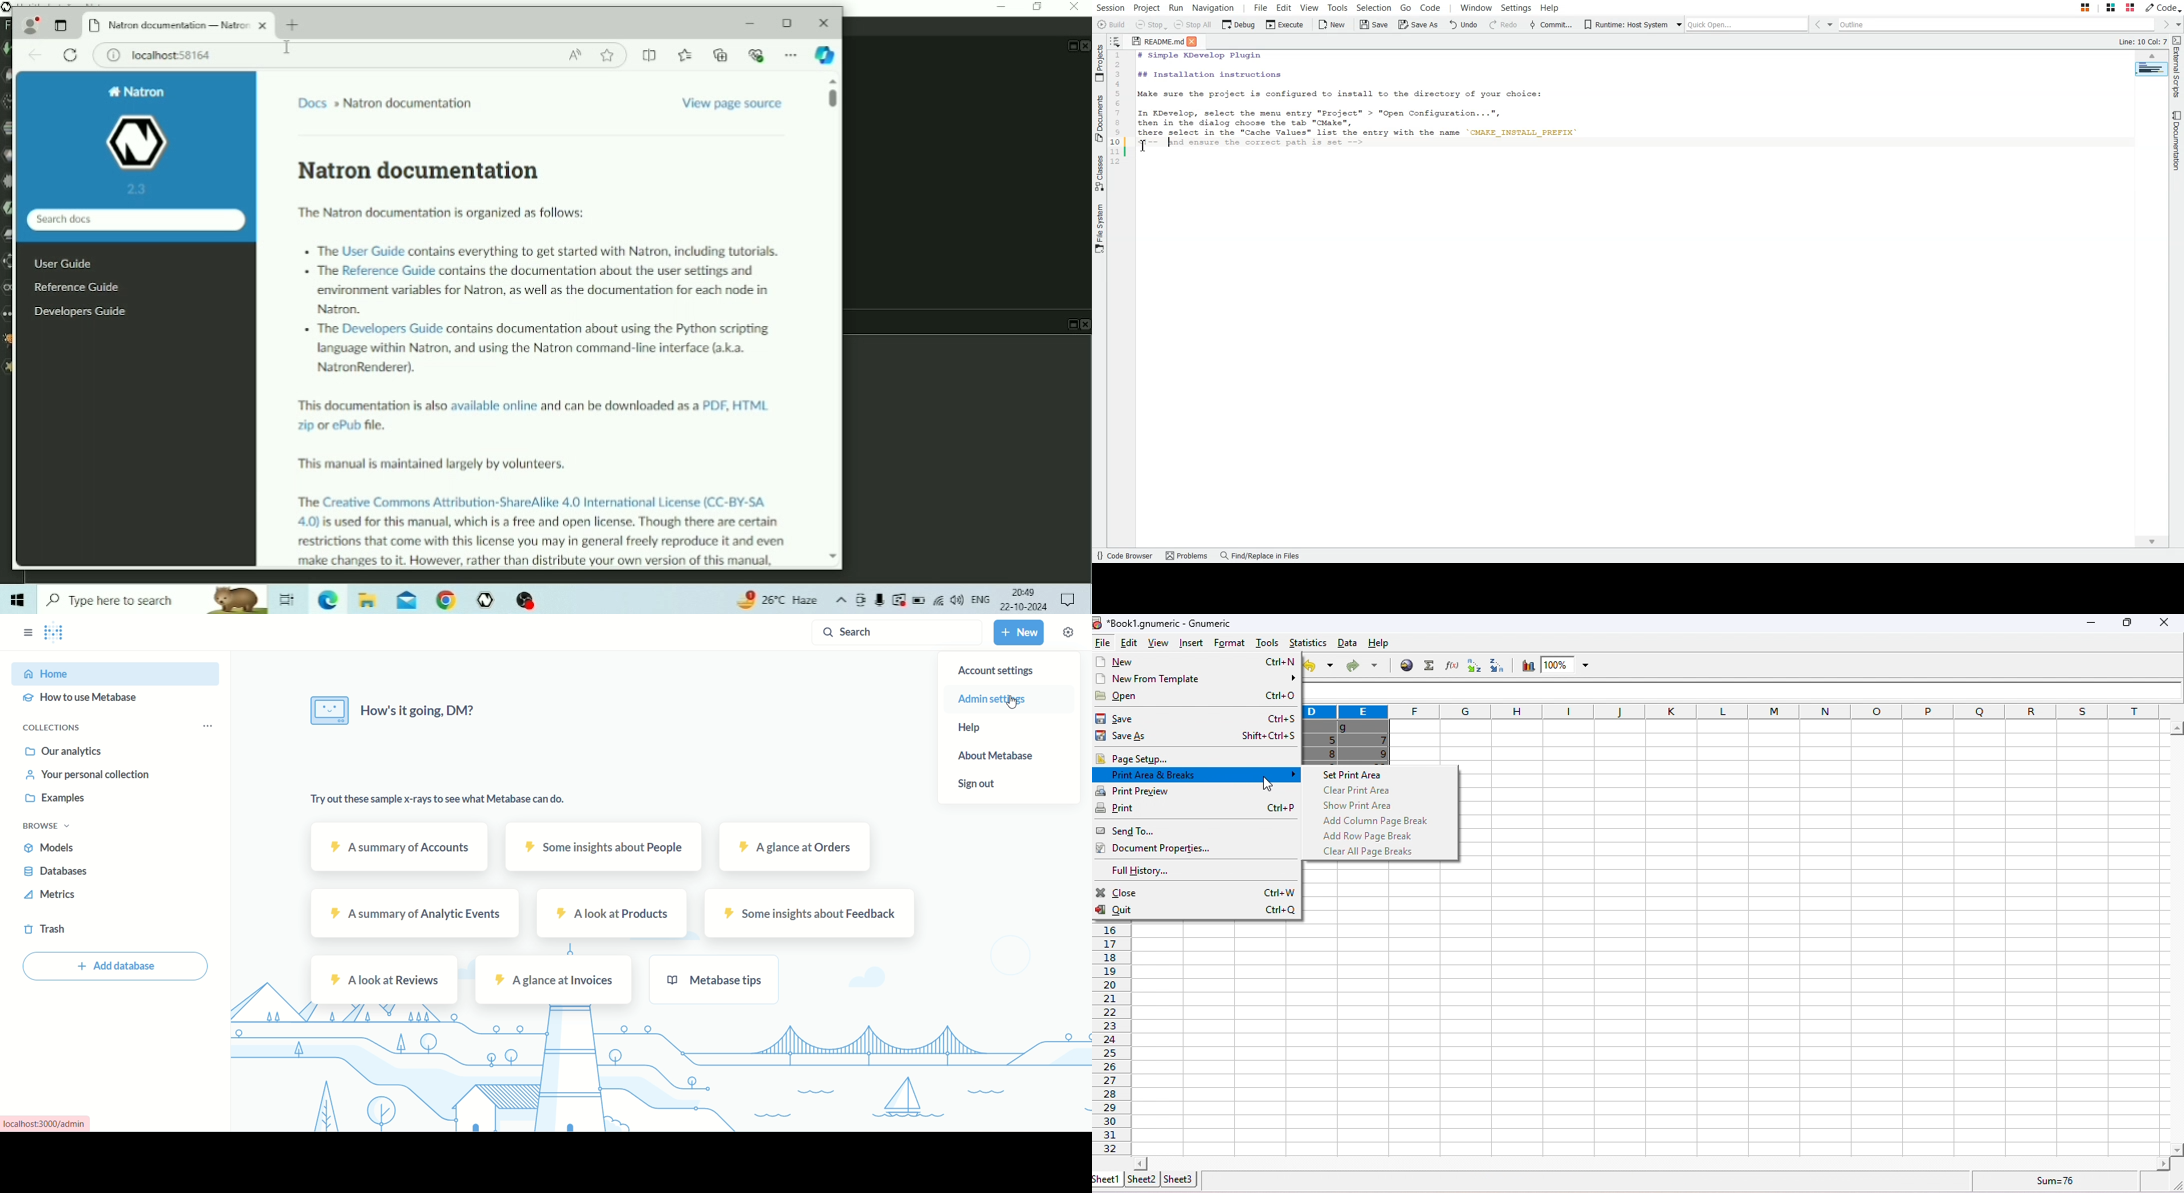  What do you see at coordinates (1471, 666) in the screenshot?
I see `sort ascending` at bounding box center [1471, 666].